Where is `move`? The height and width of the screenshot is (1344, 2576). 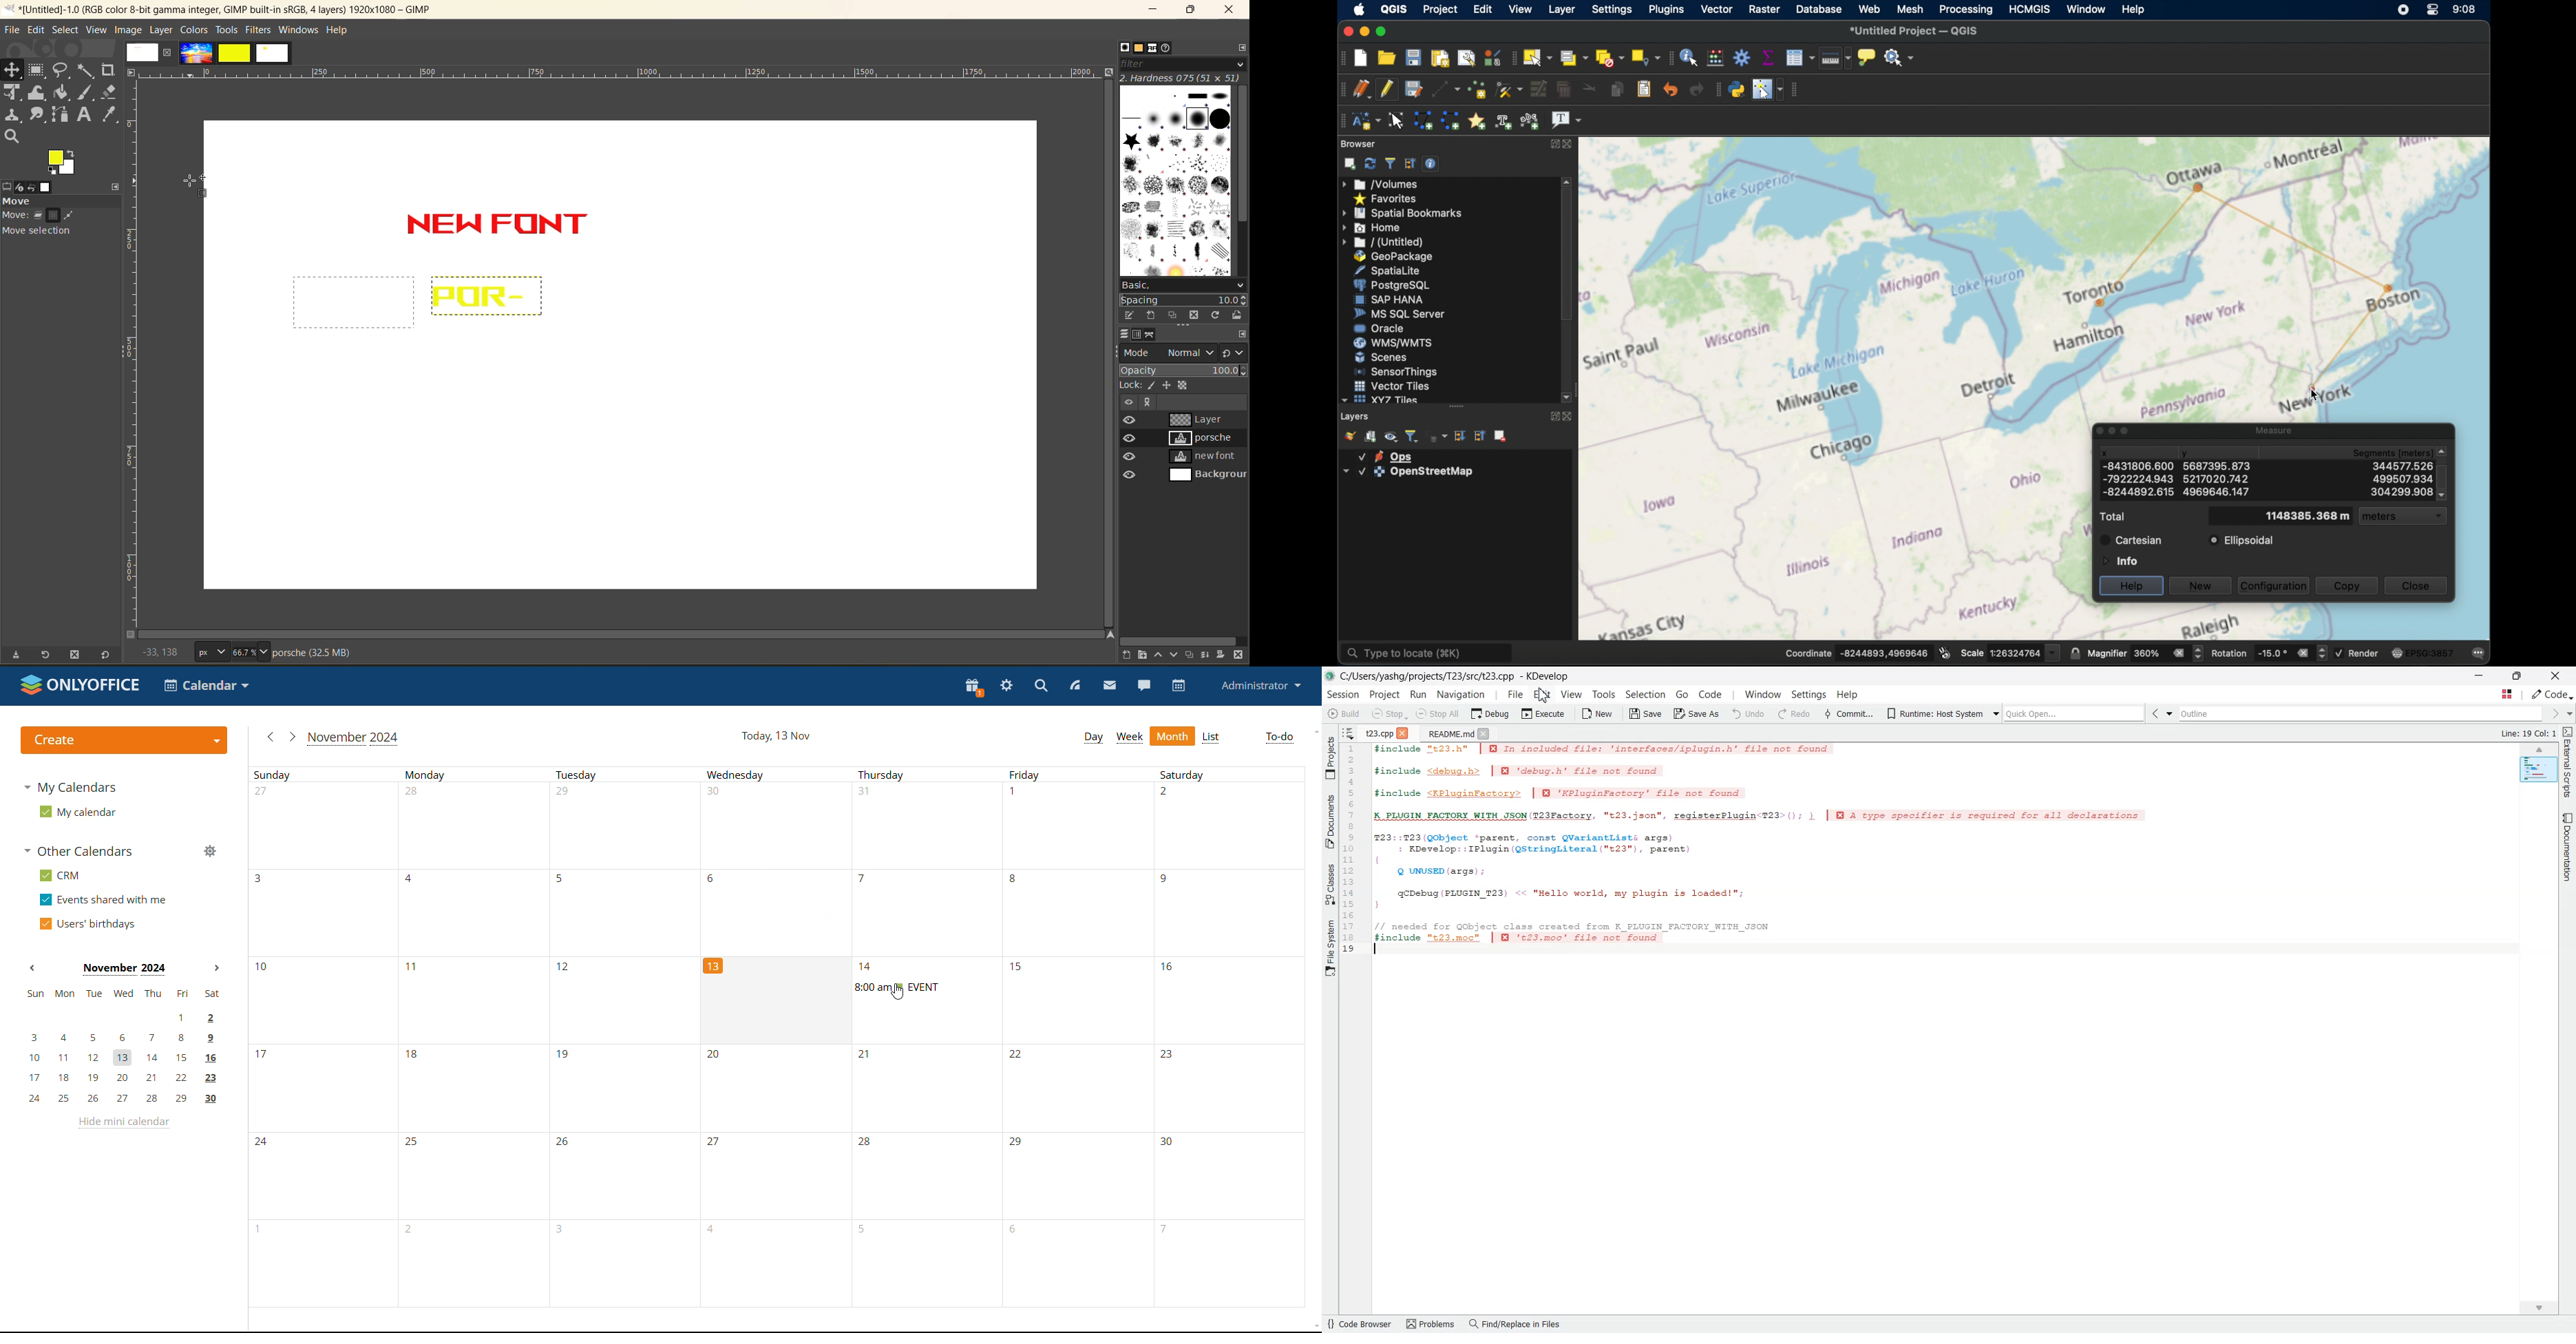 move is located at coordinates (59, 221).